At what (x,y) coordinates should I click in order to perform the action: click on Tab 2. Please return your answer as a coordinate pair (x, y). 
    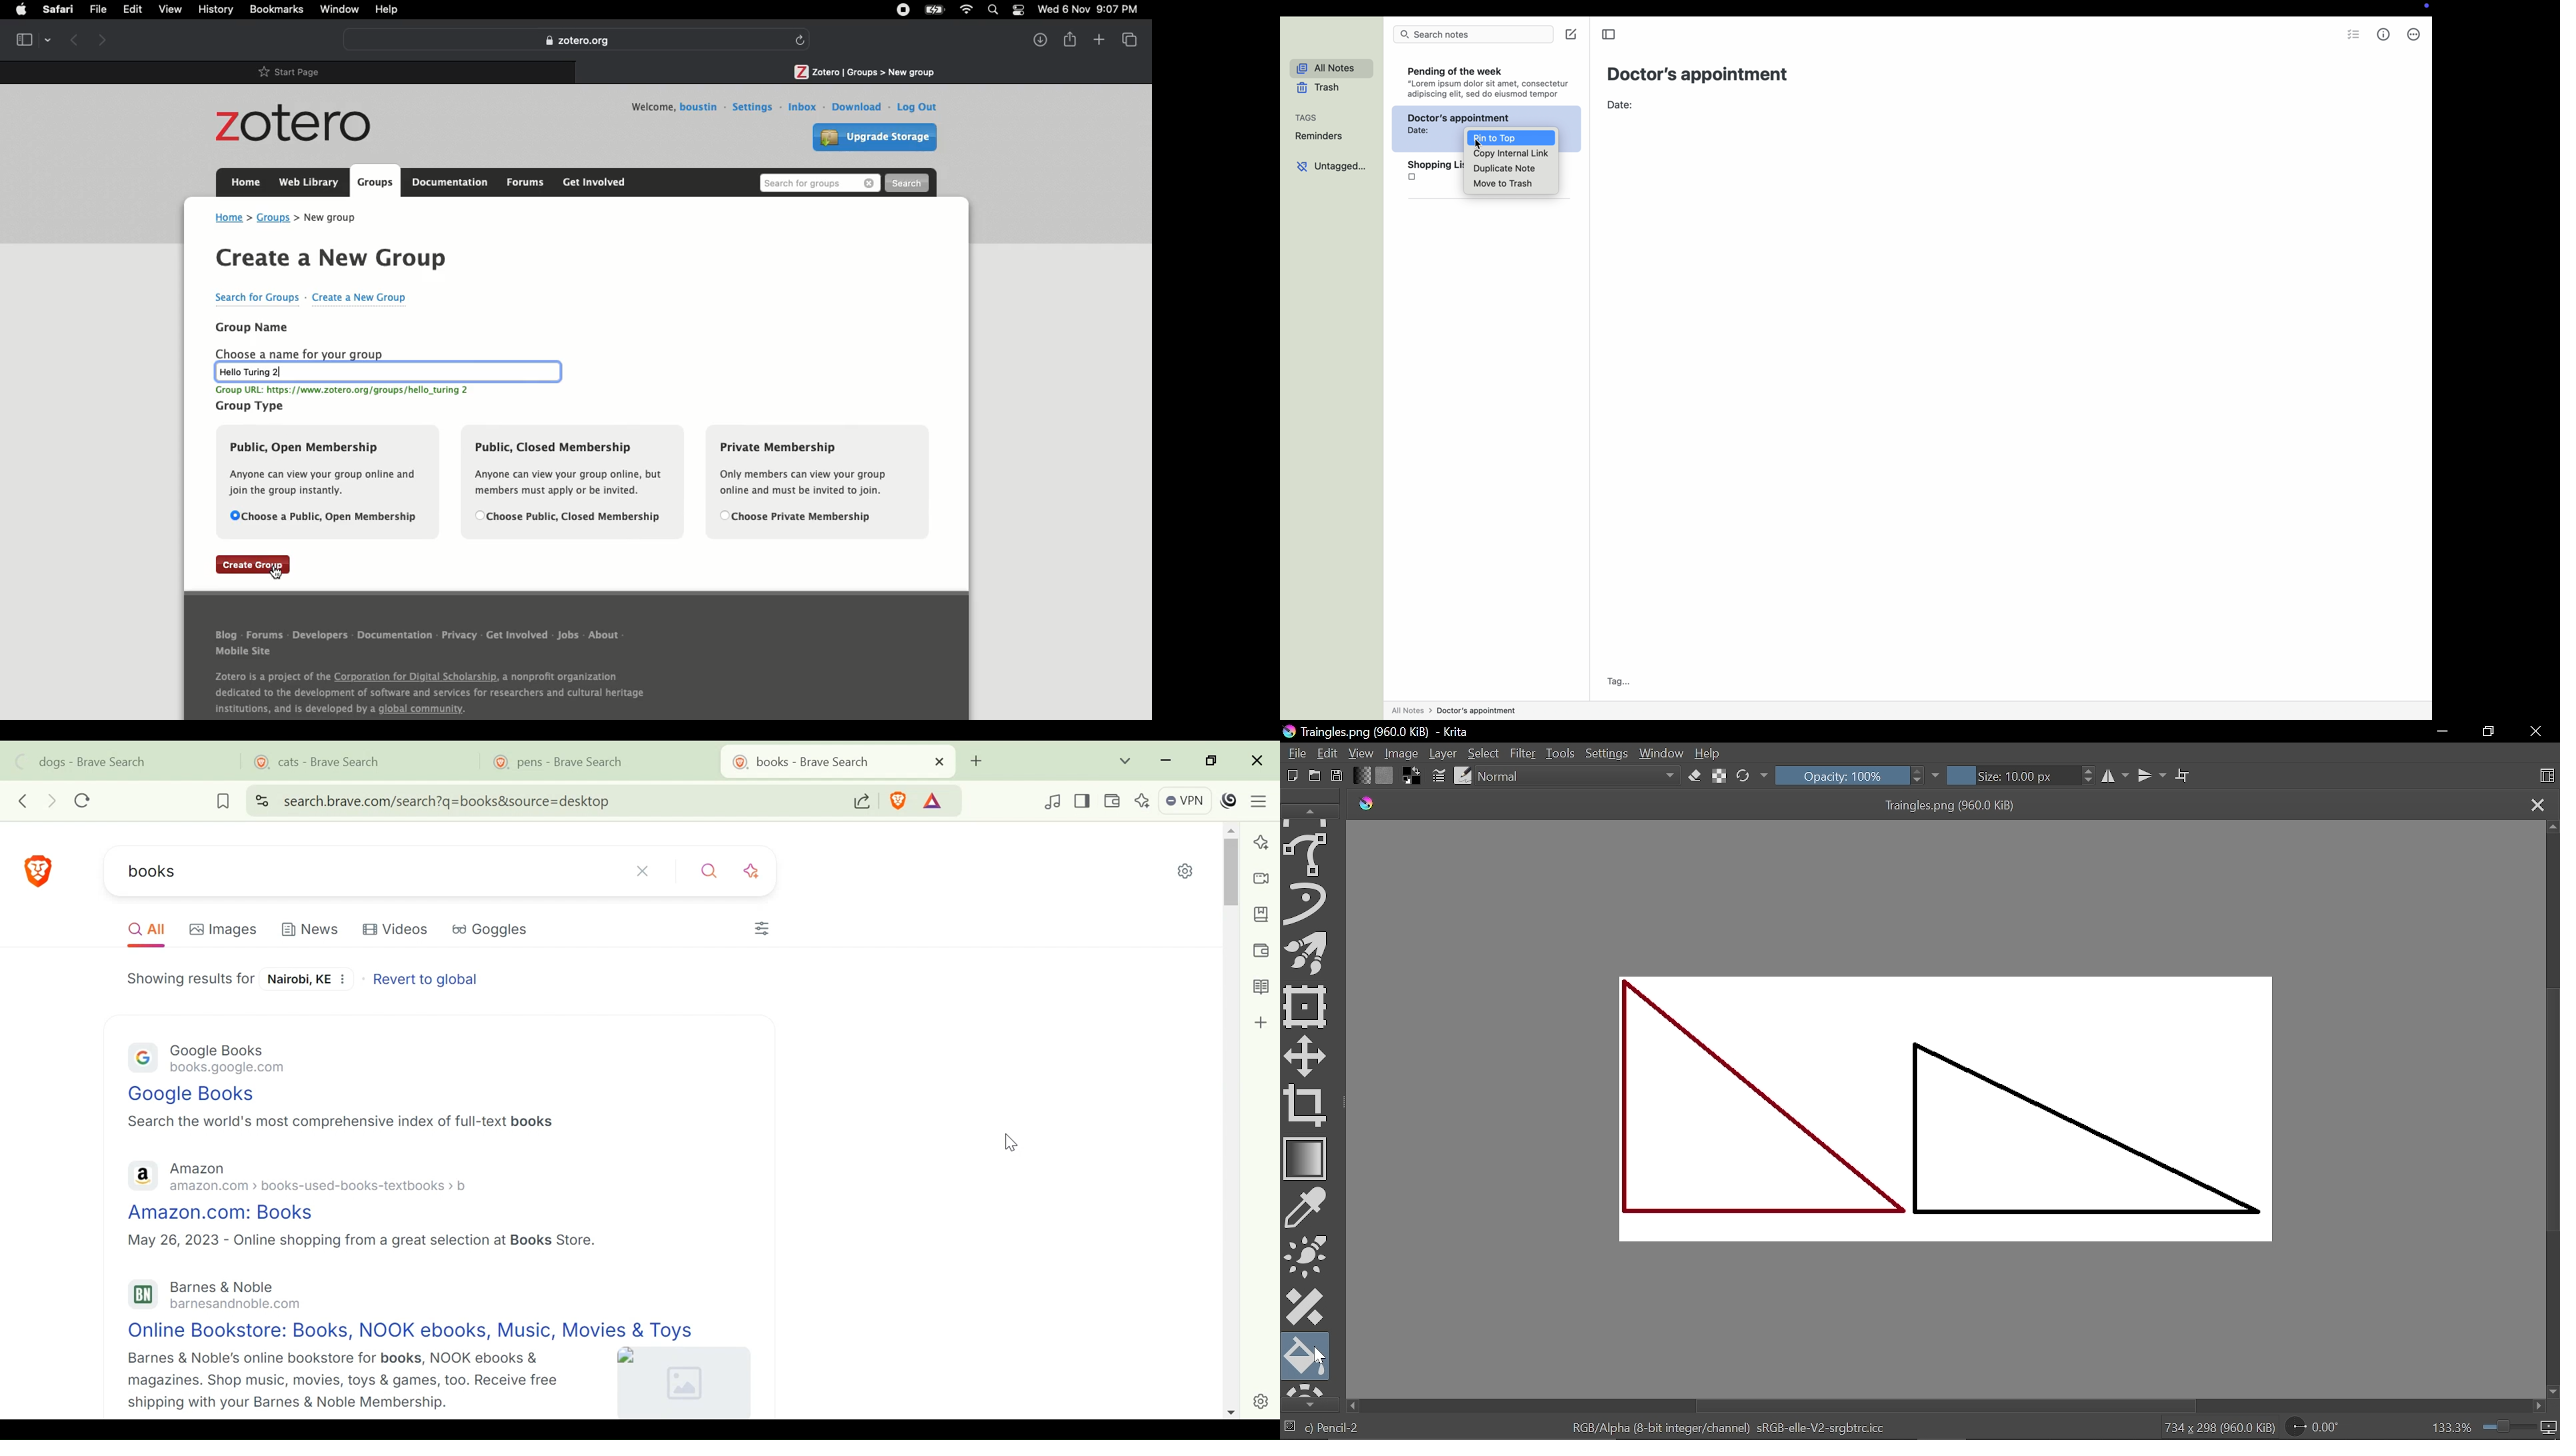
    Looking at the image, I should click on (862, 70).